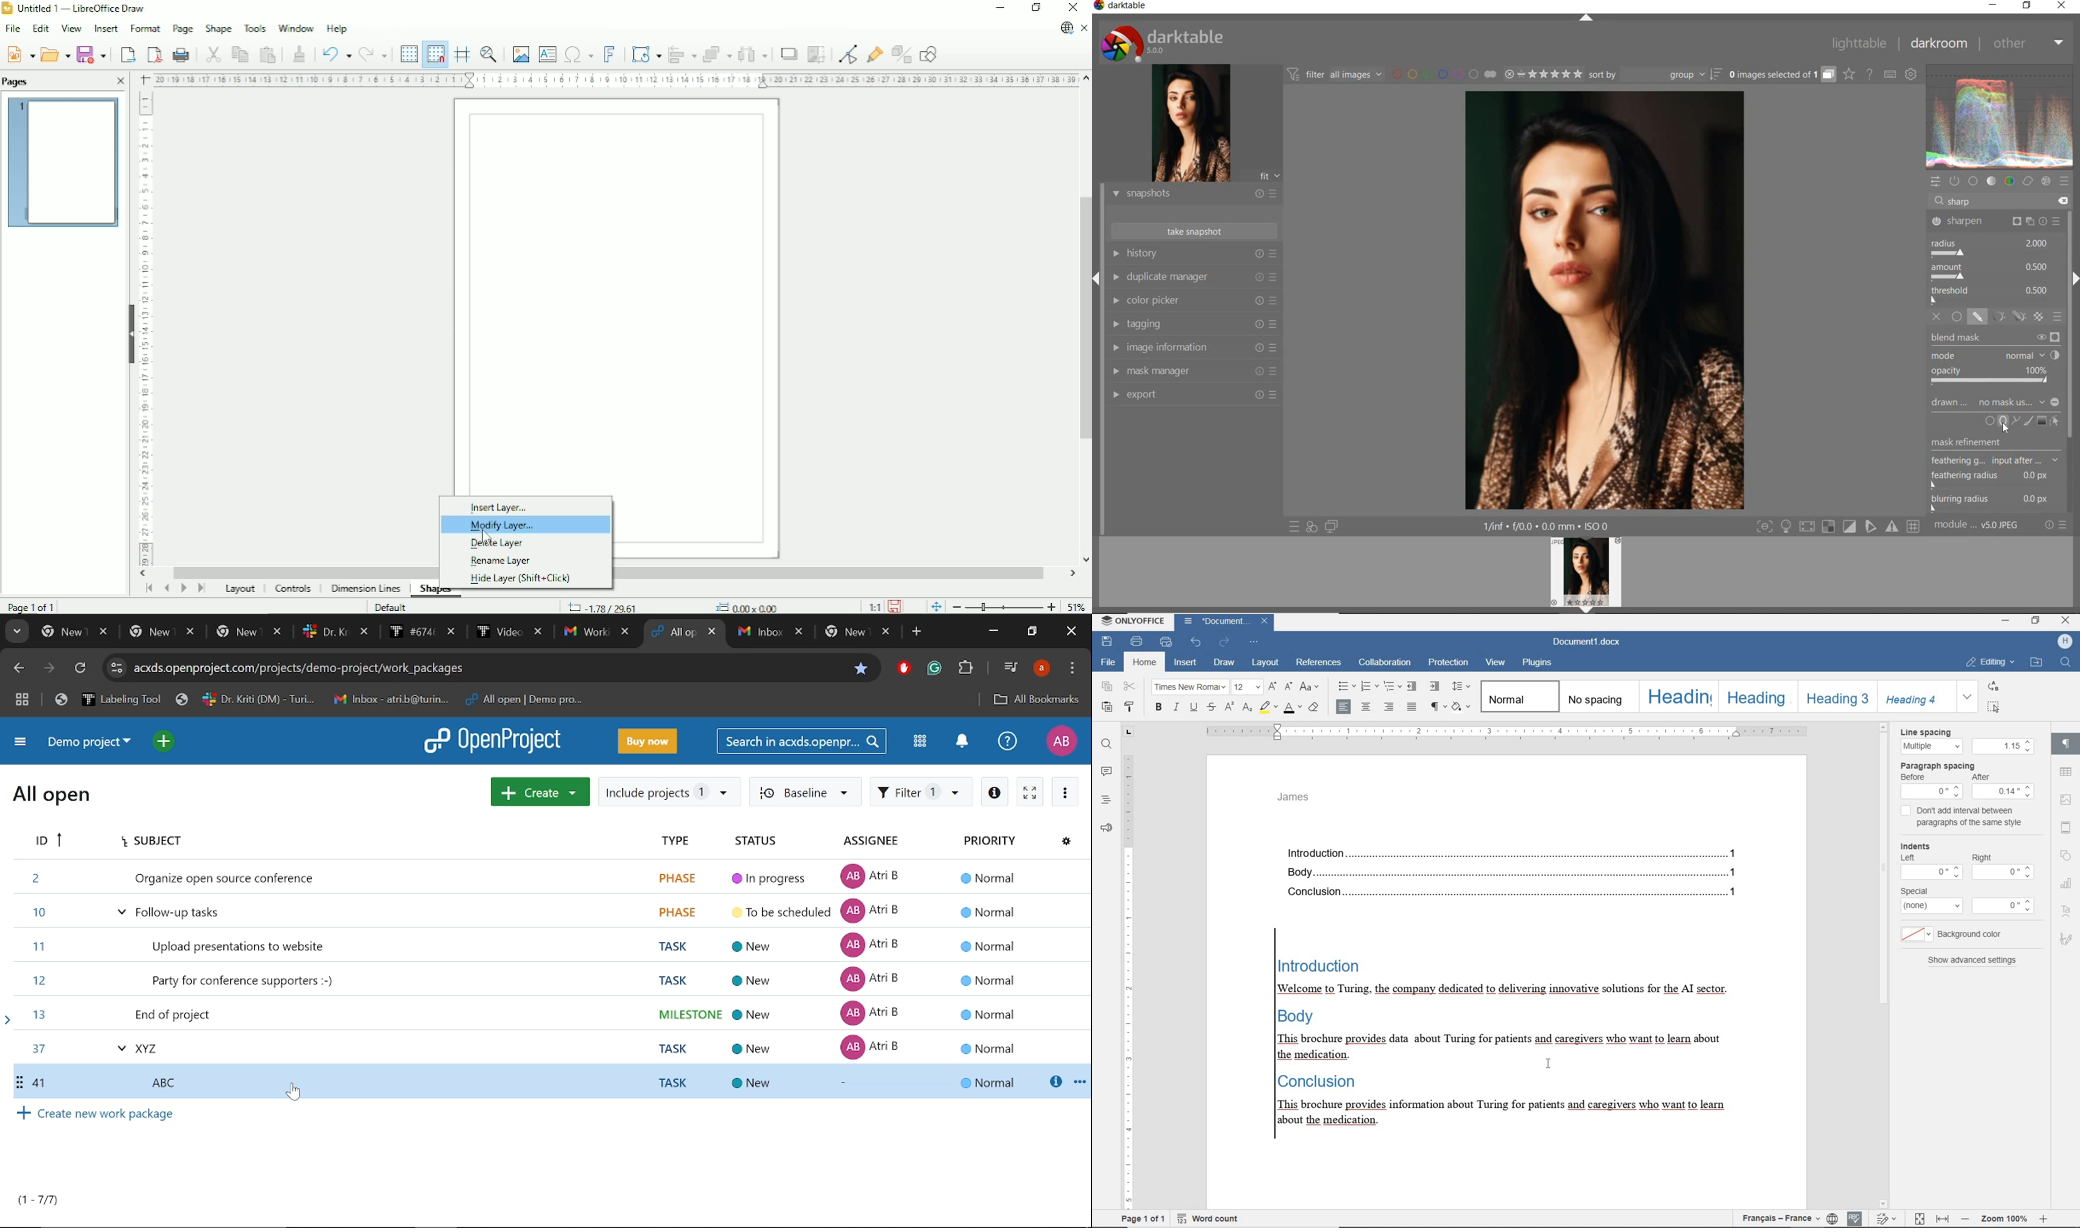  I want to click on blurring radius, so click(1991, 503).